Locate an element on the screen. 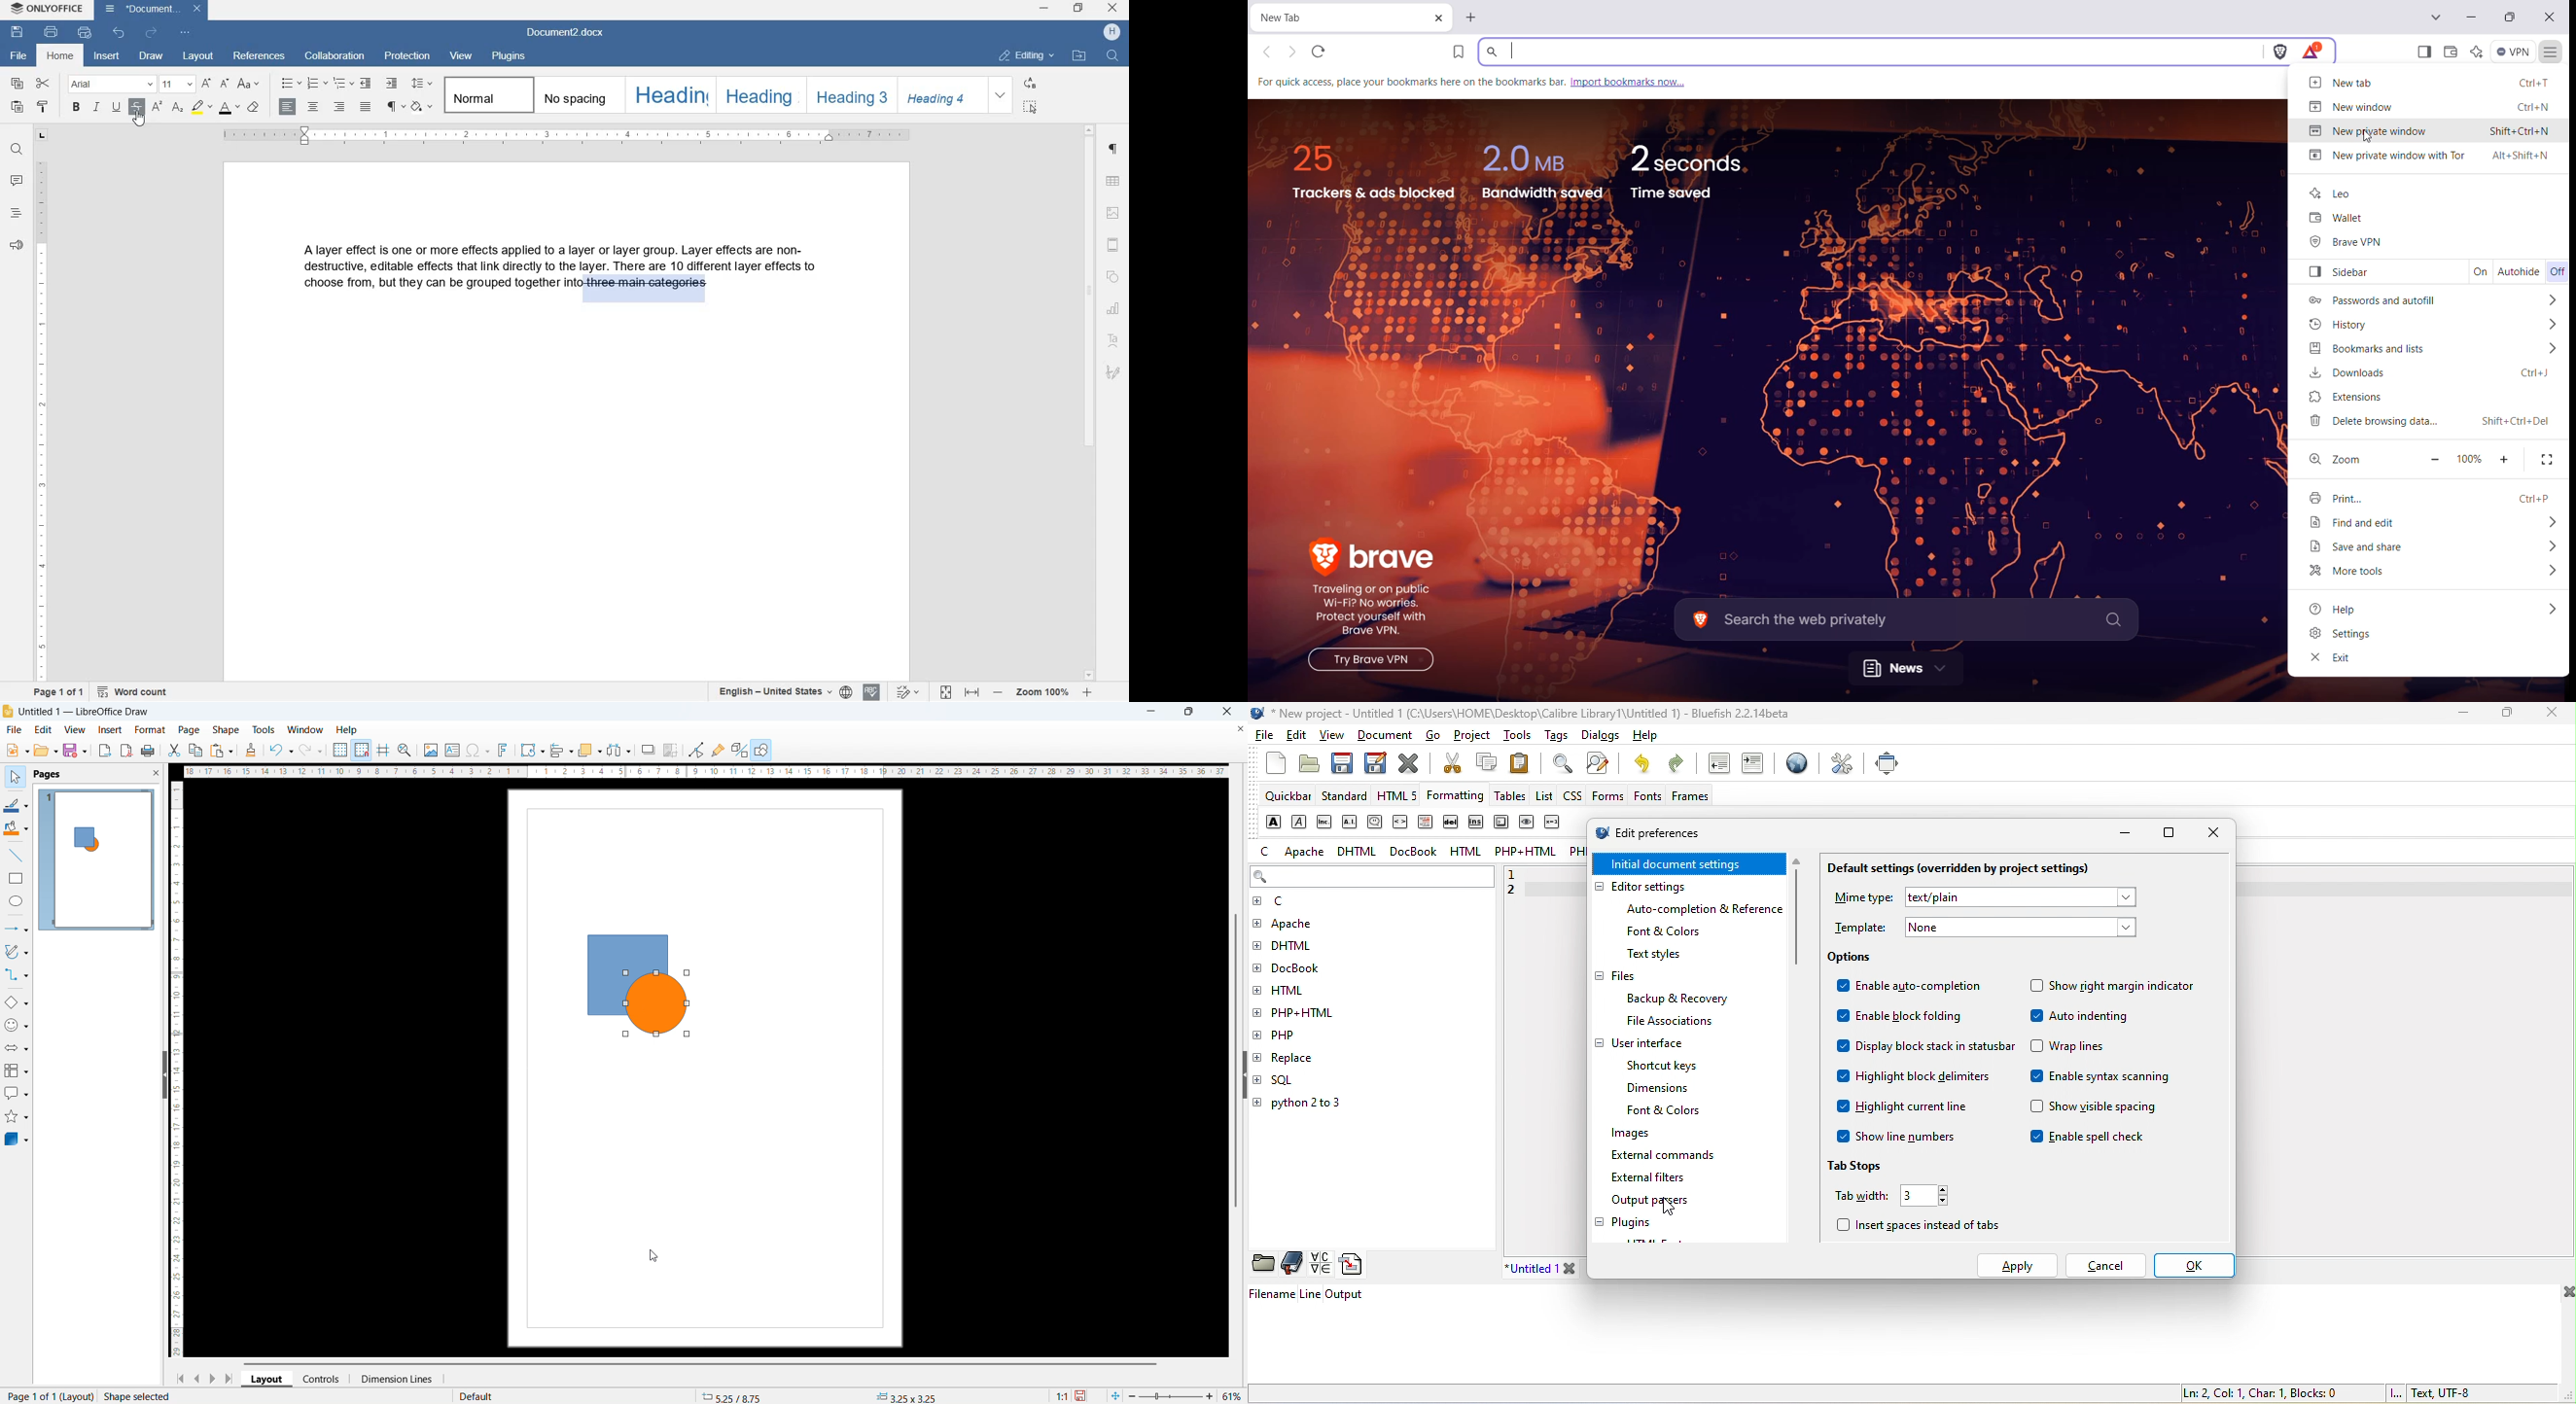 The width and height of the screenshot is (2576, 1428). superscript is located at coordinates (157, 108).